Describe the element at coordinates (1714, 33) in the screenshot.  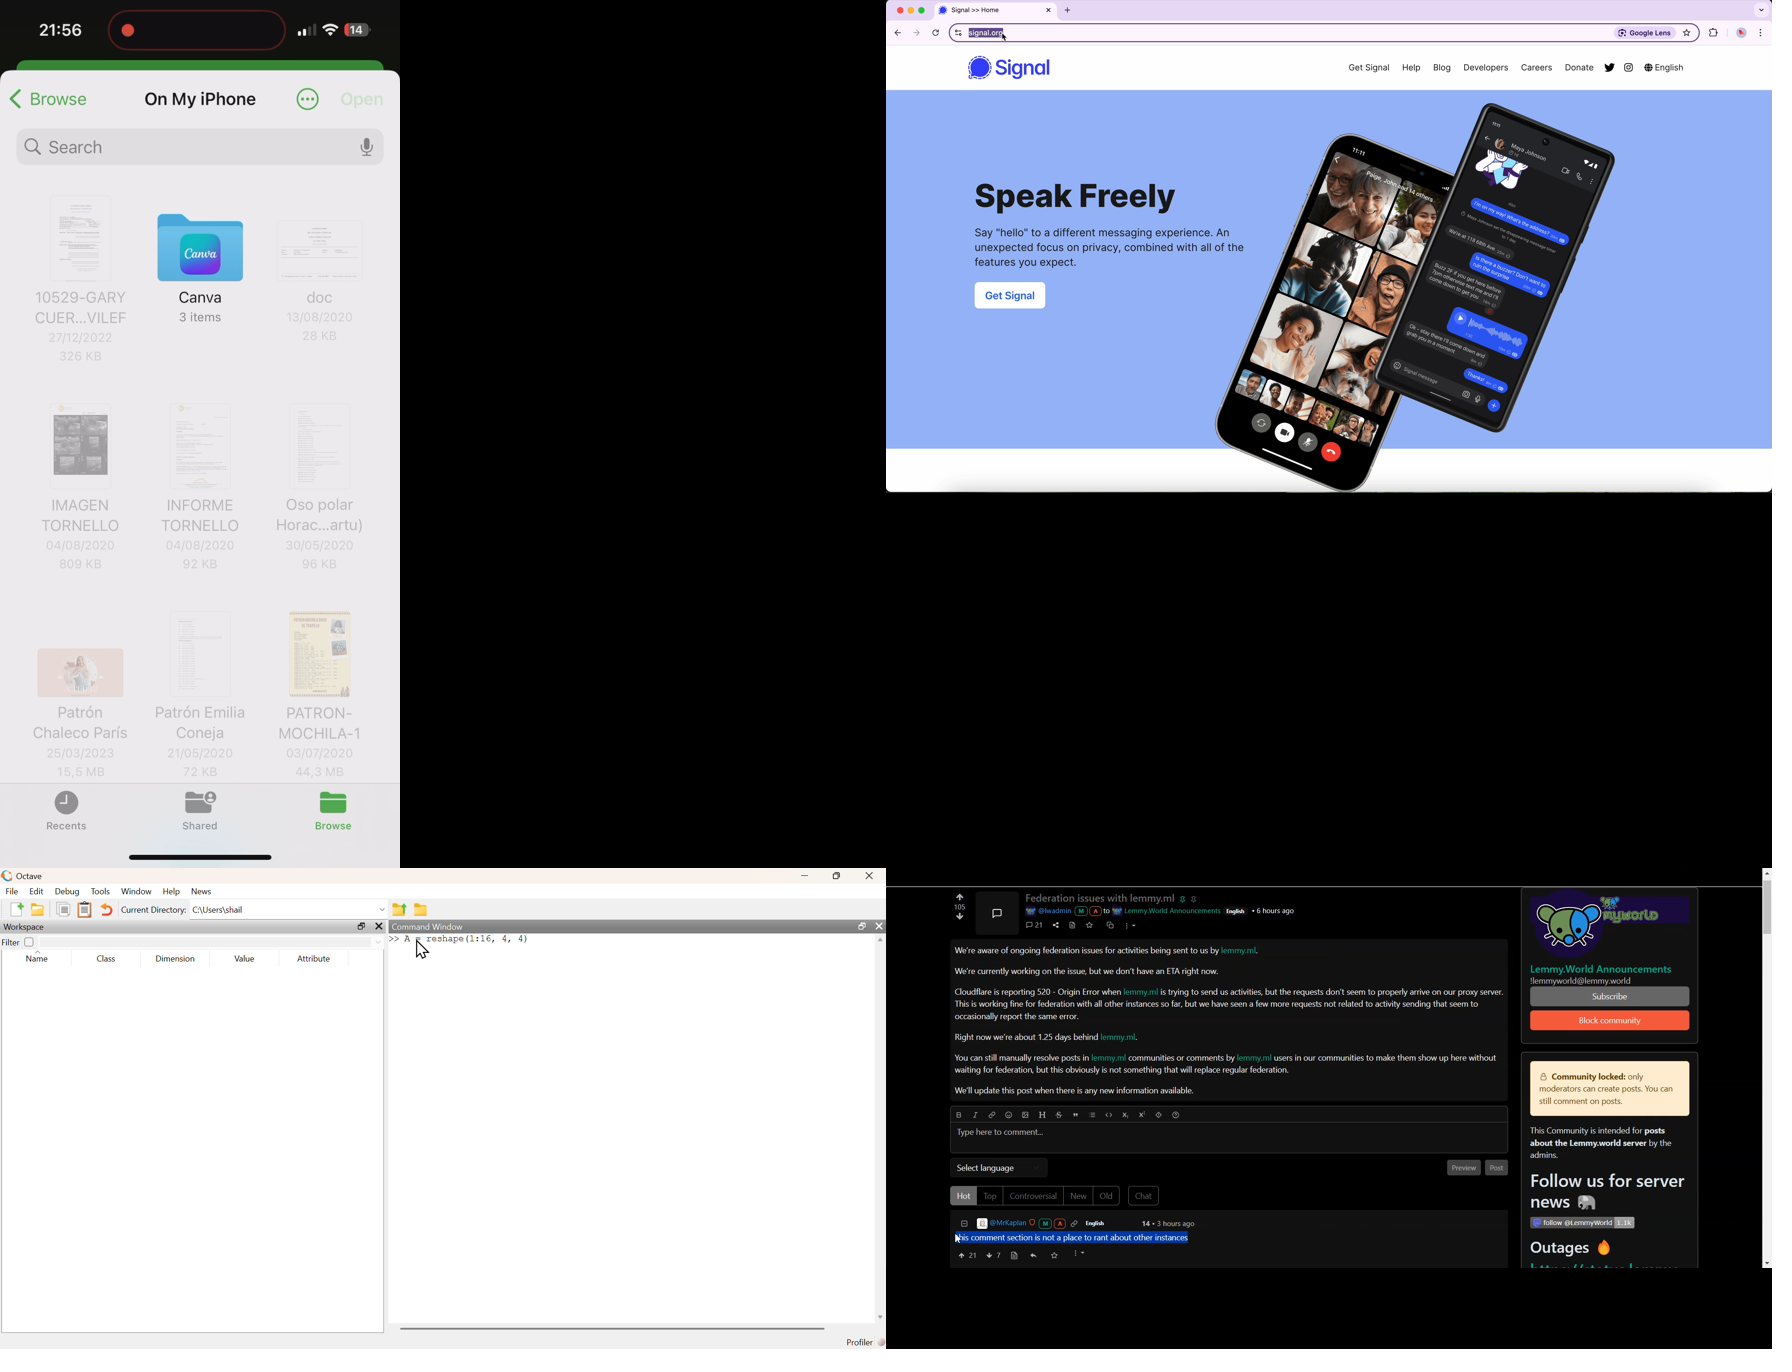
I see `extensions` at that location.